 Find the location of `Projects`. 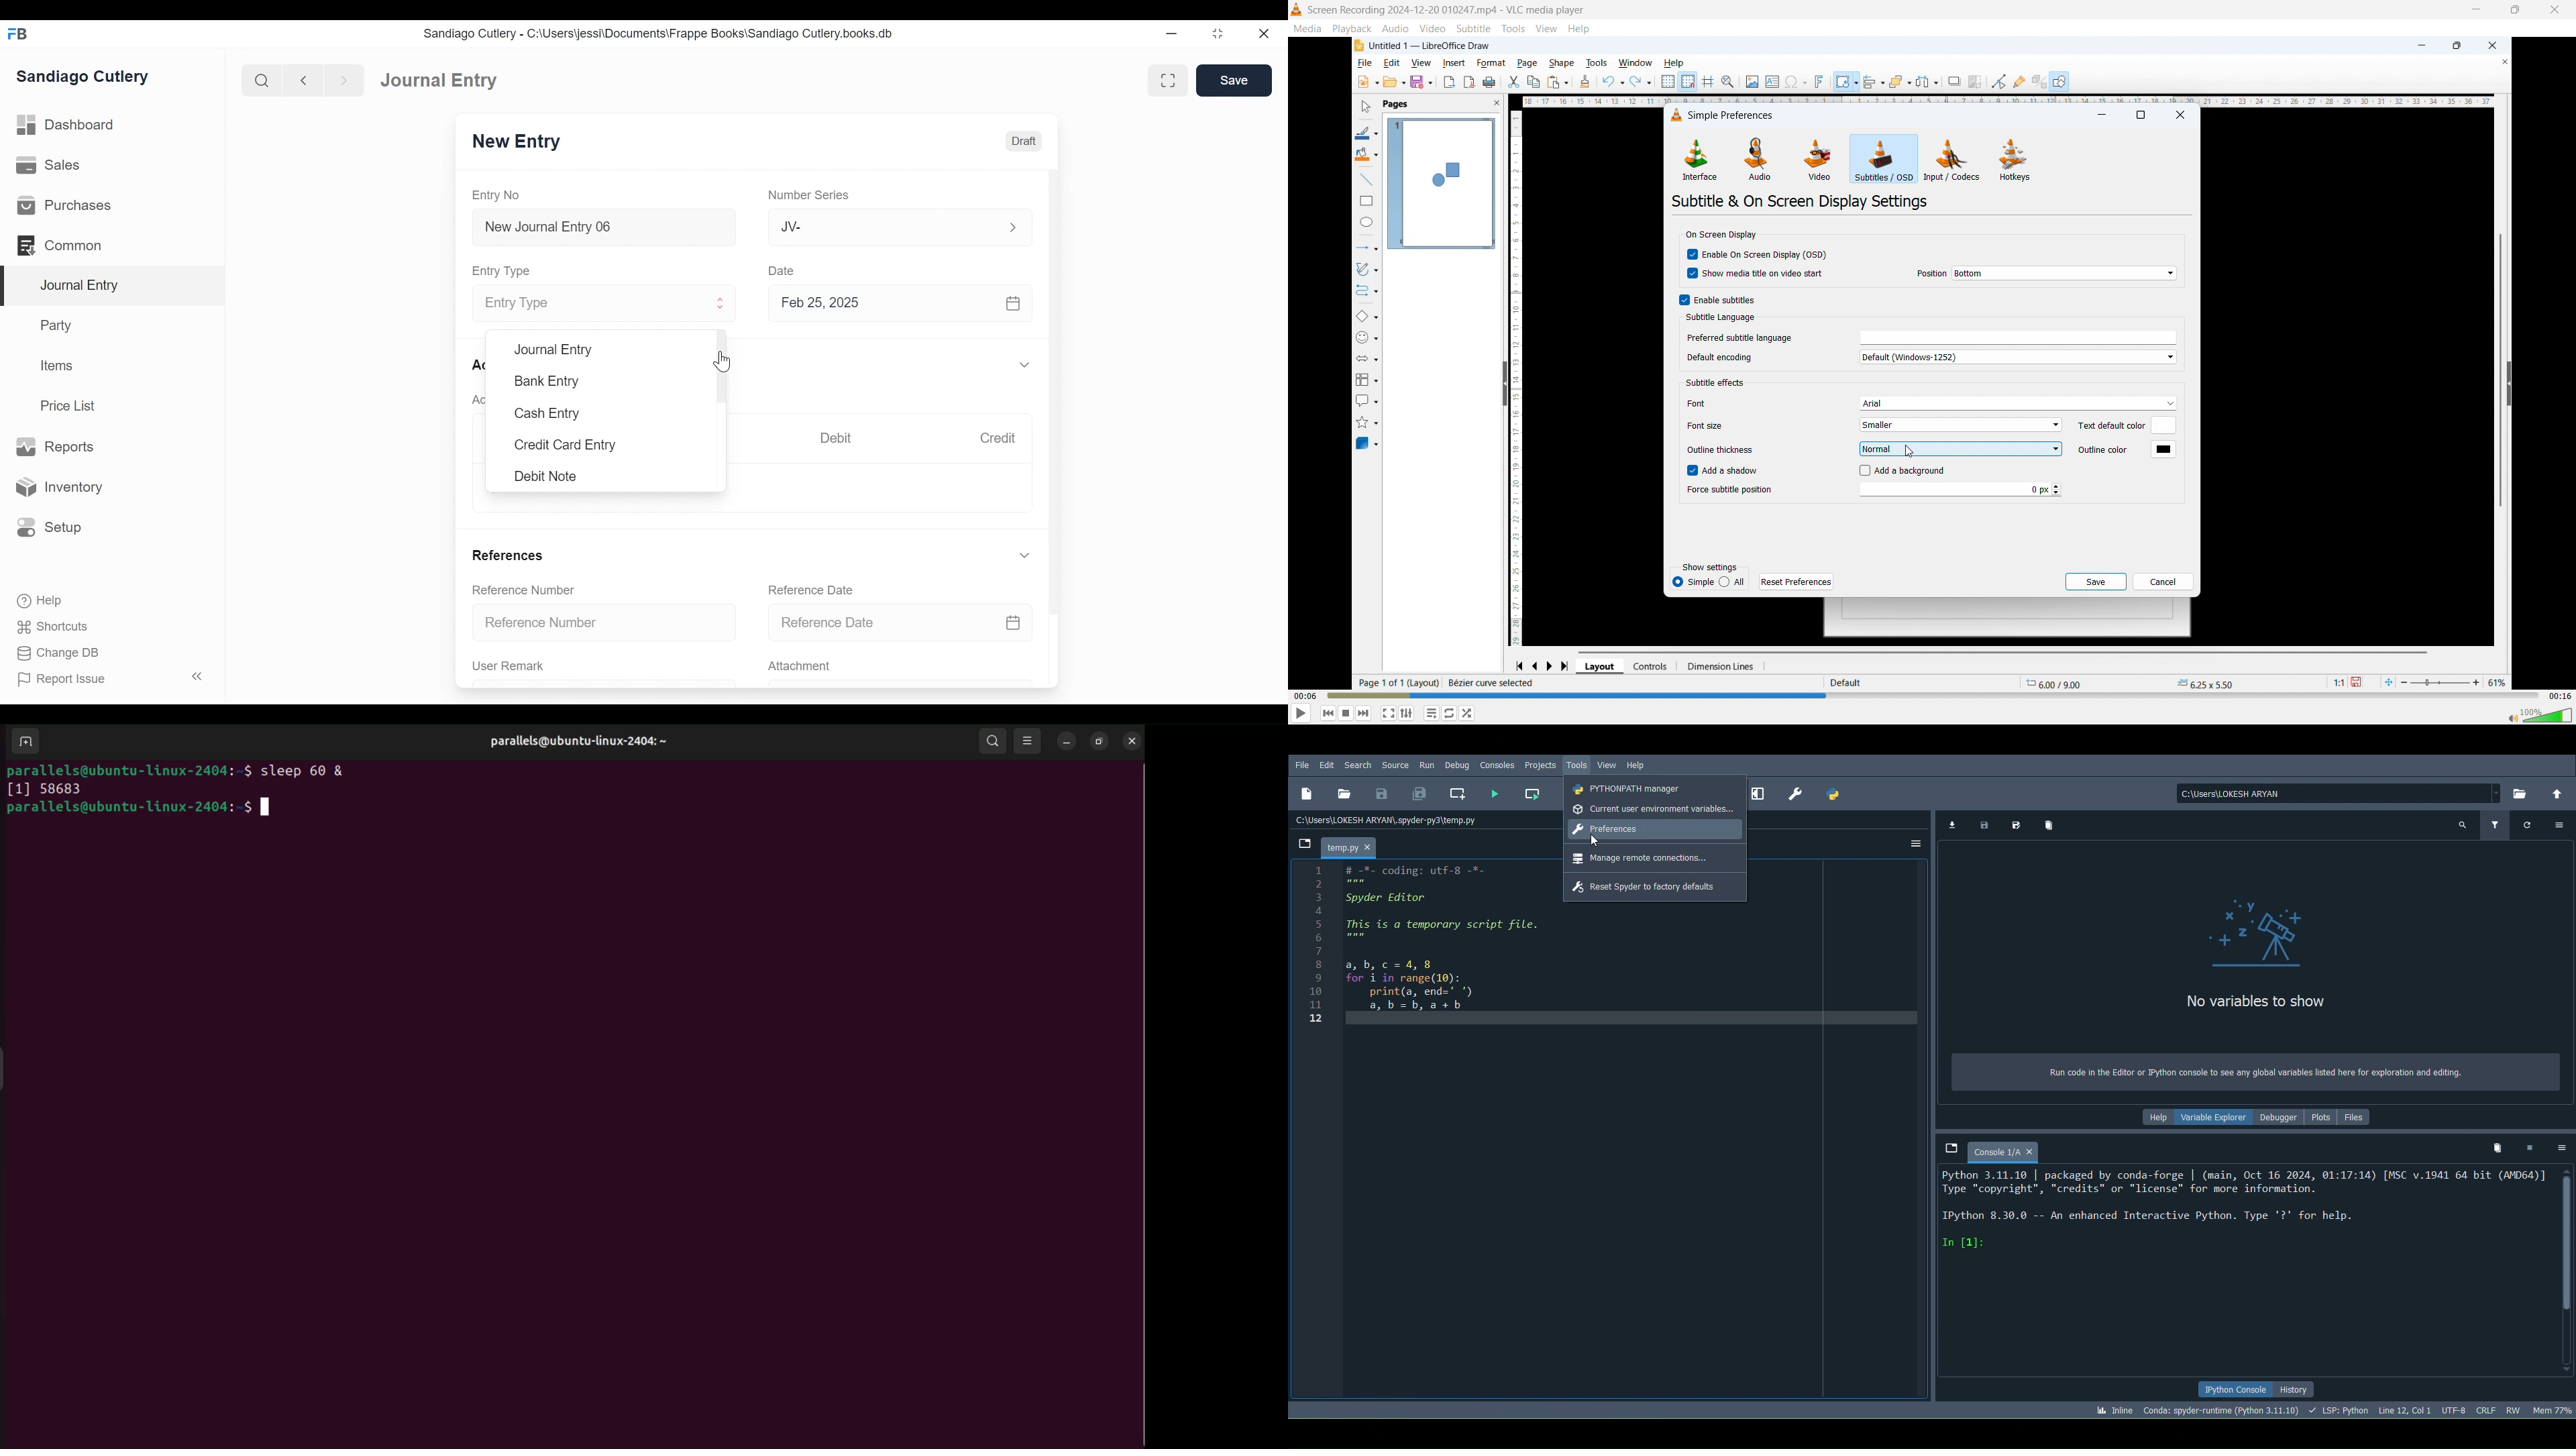

Projects is located at coordinates (1541, 764).